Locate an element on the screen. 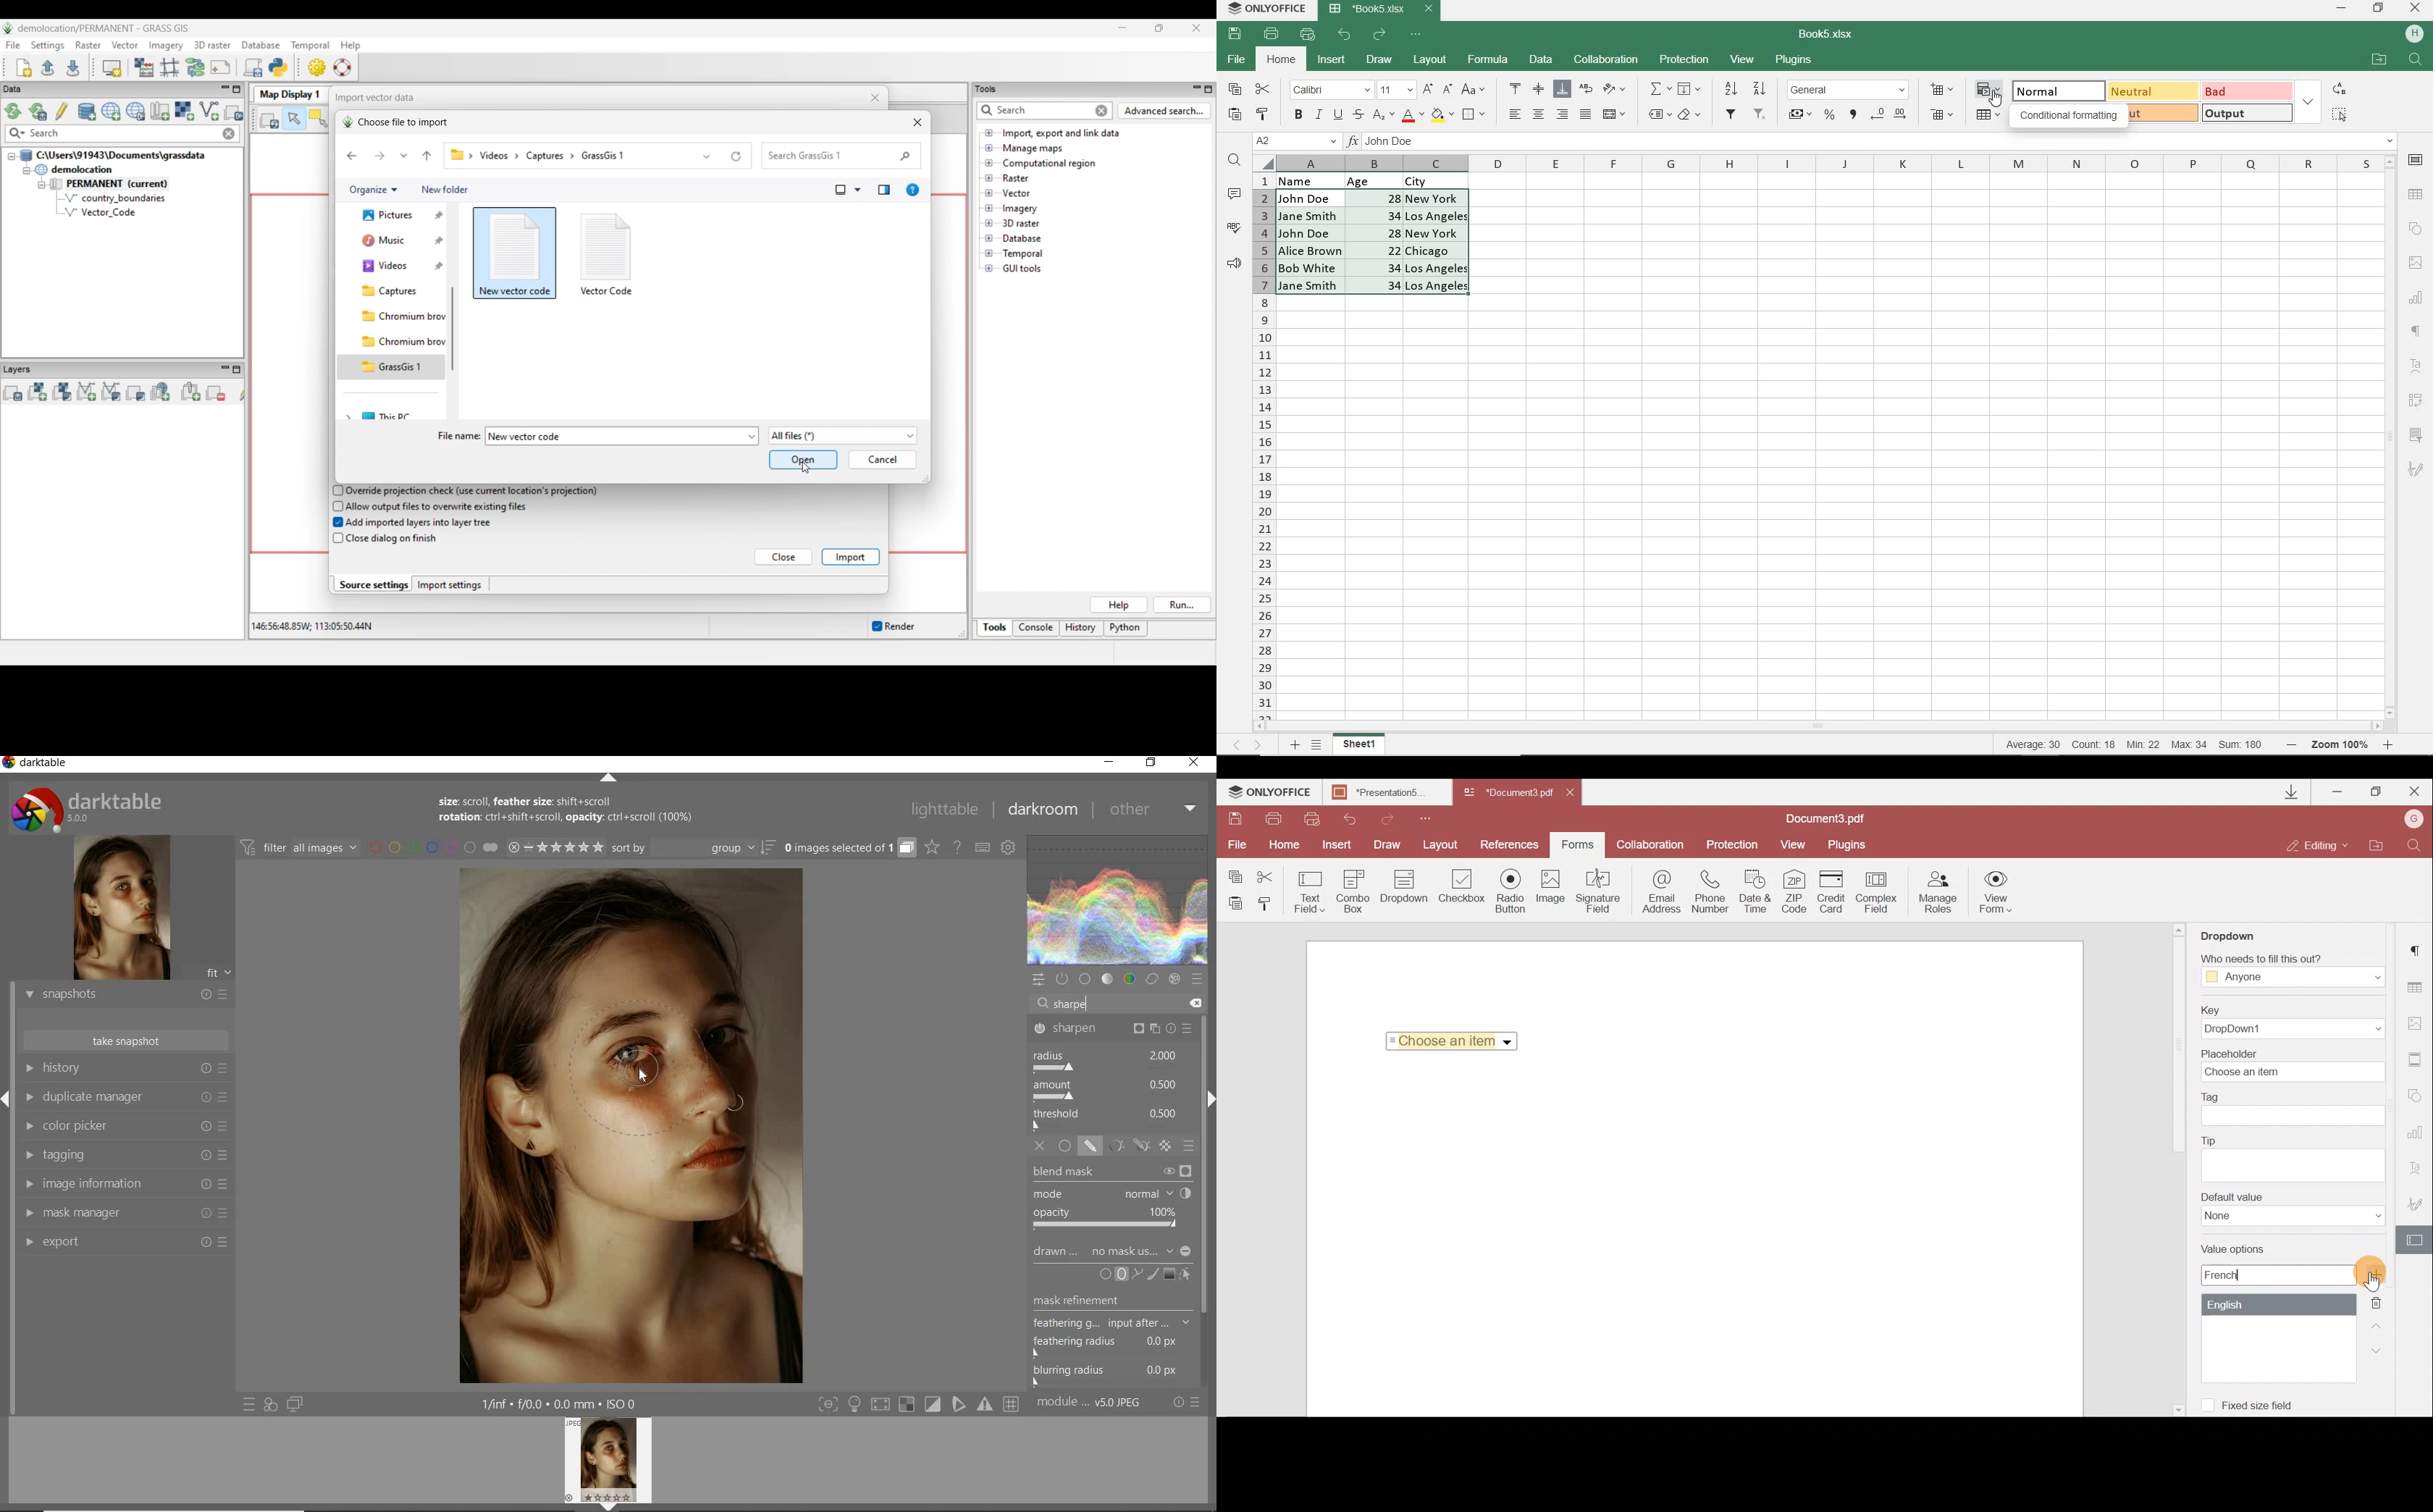 This screenshot has height=1512, width=2436. OFF is located at coordinates (1041, 1146).